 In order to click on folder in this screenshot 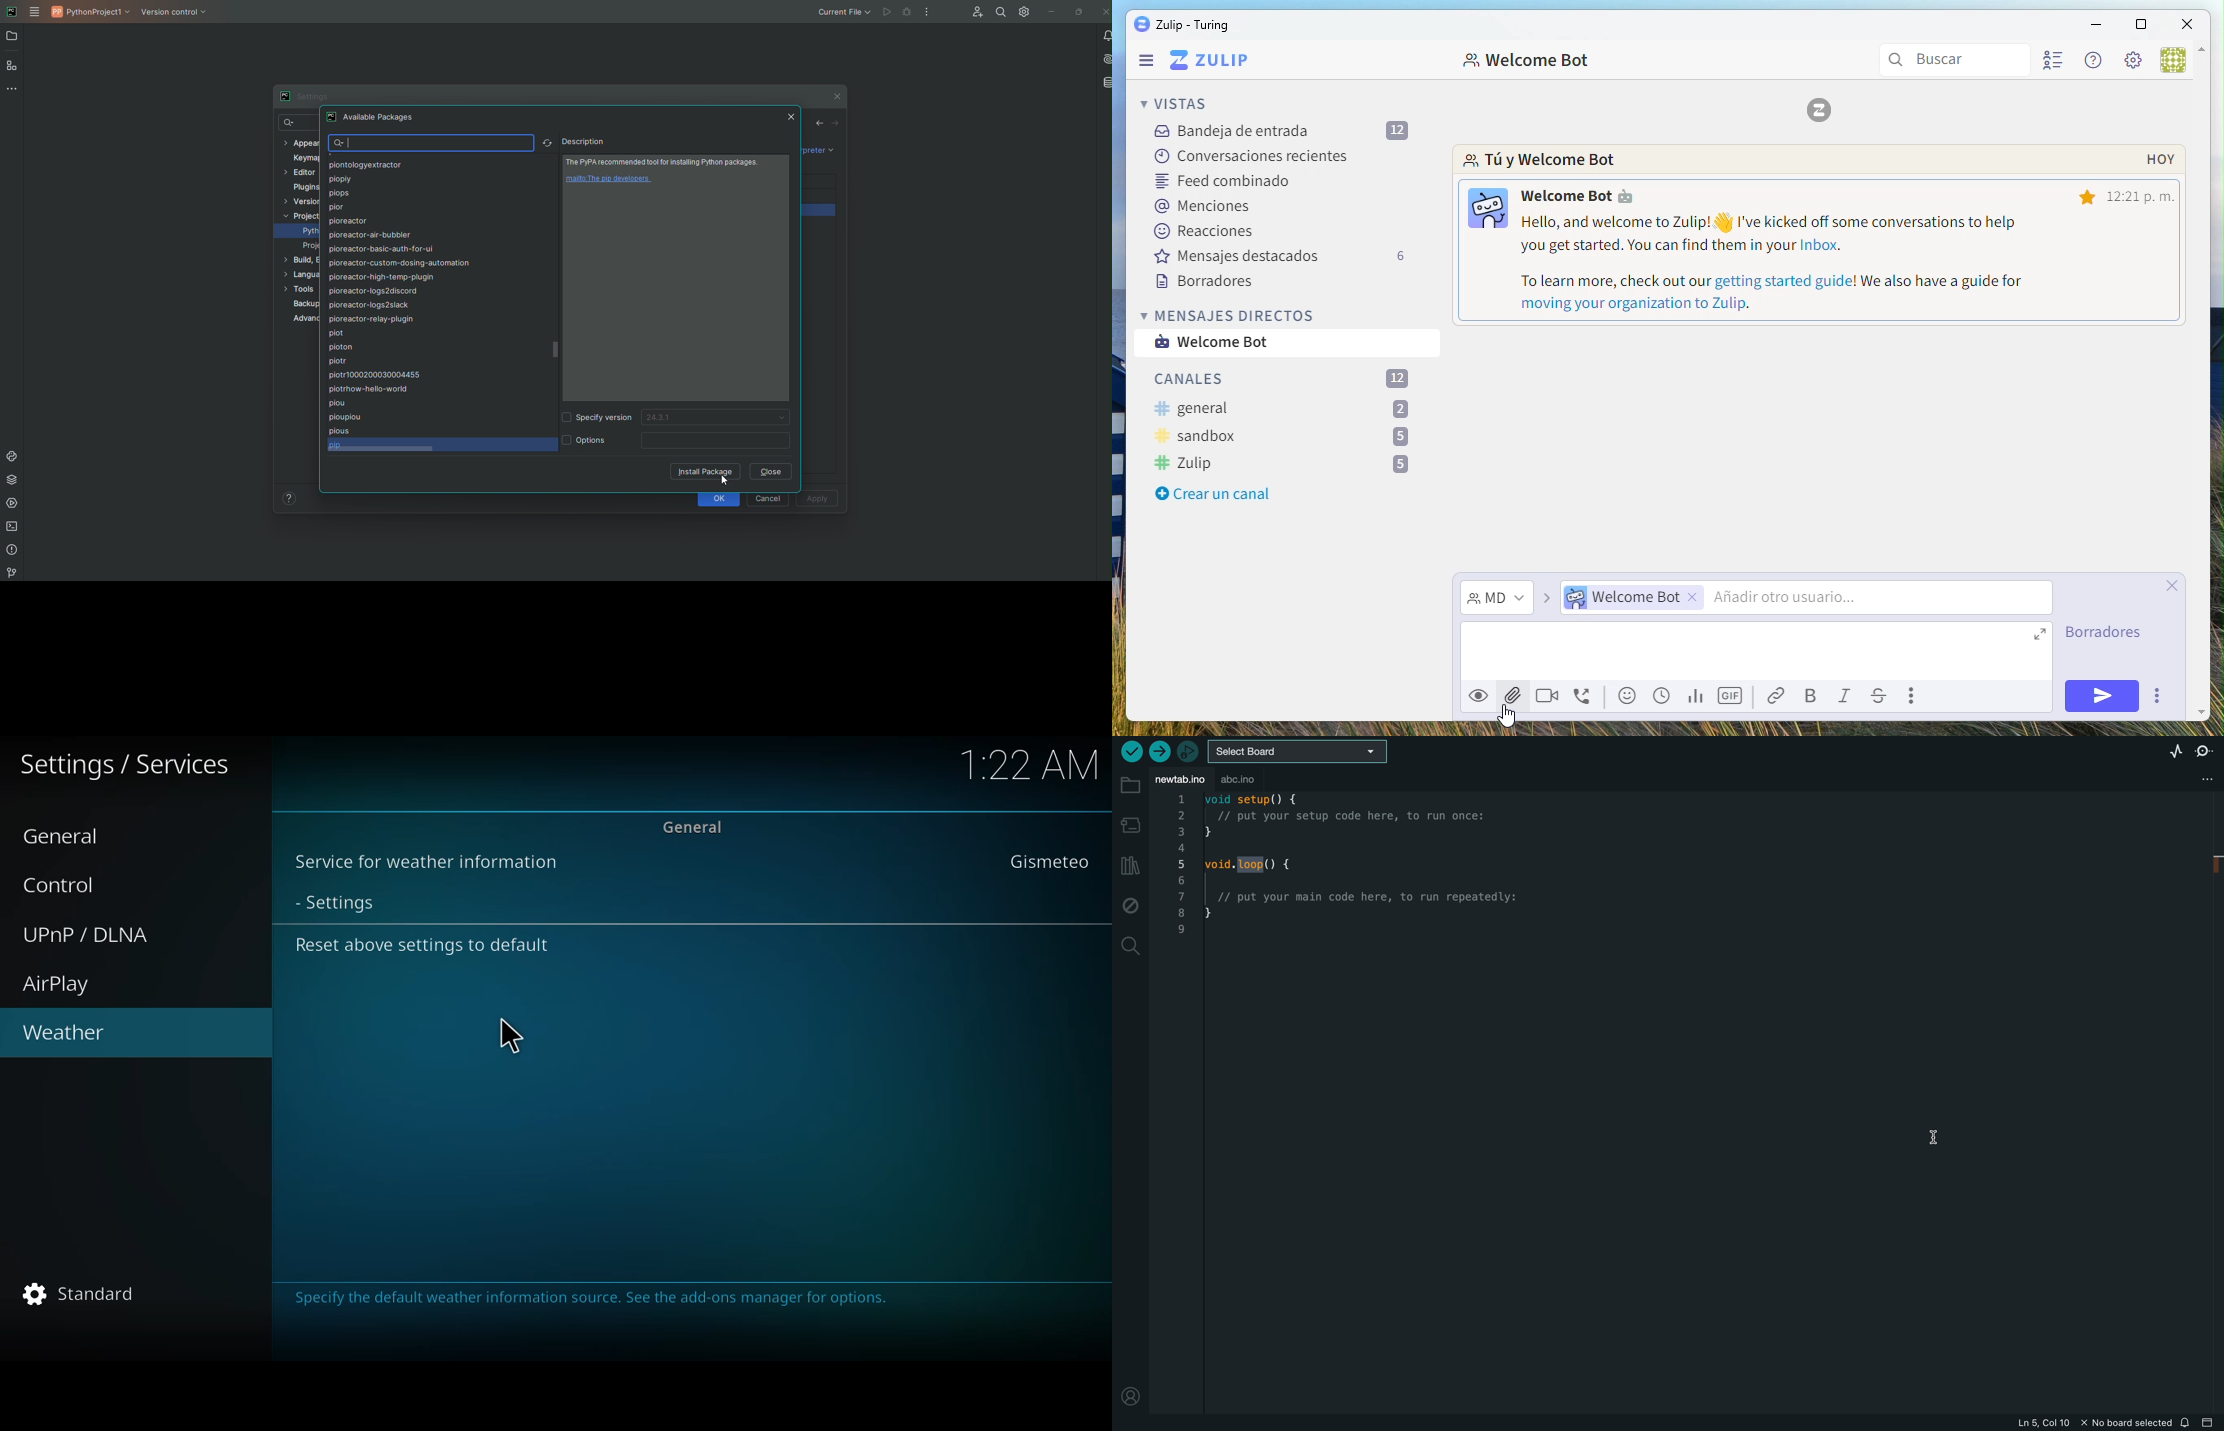, I will do `click(1130, 786)`.